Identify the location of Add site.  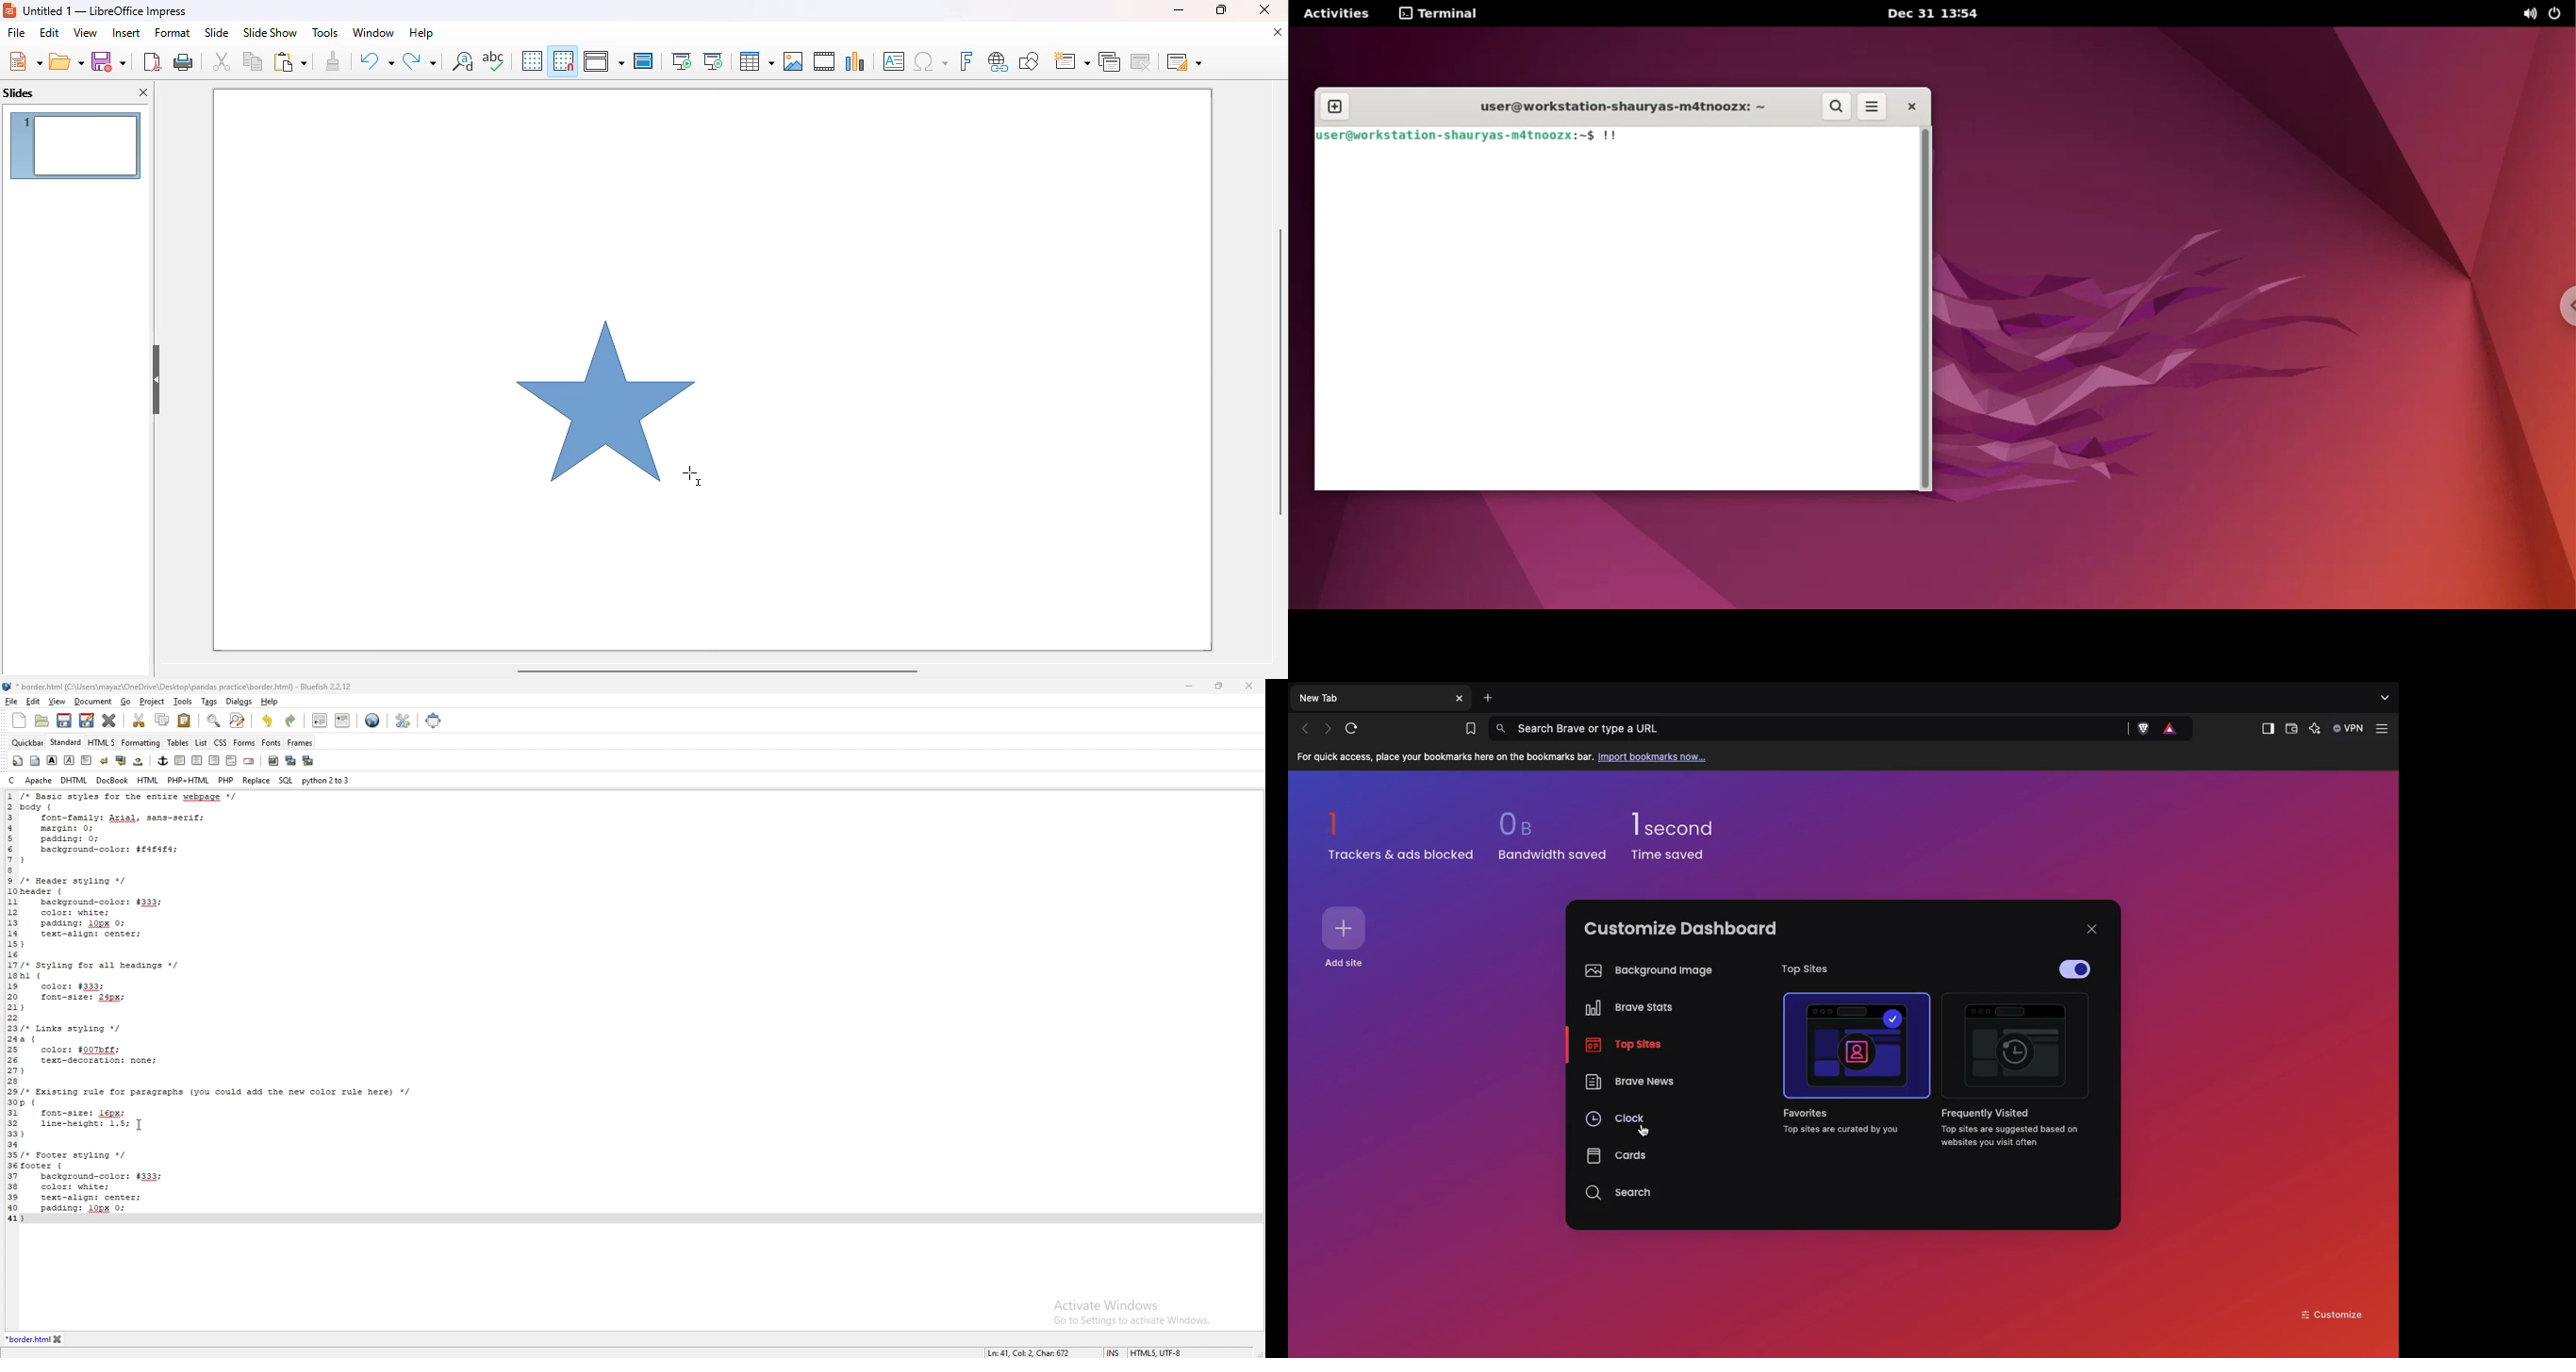
(1348, 964).